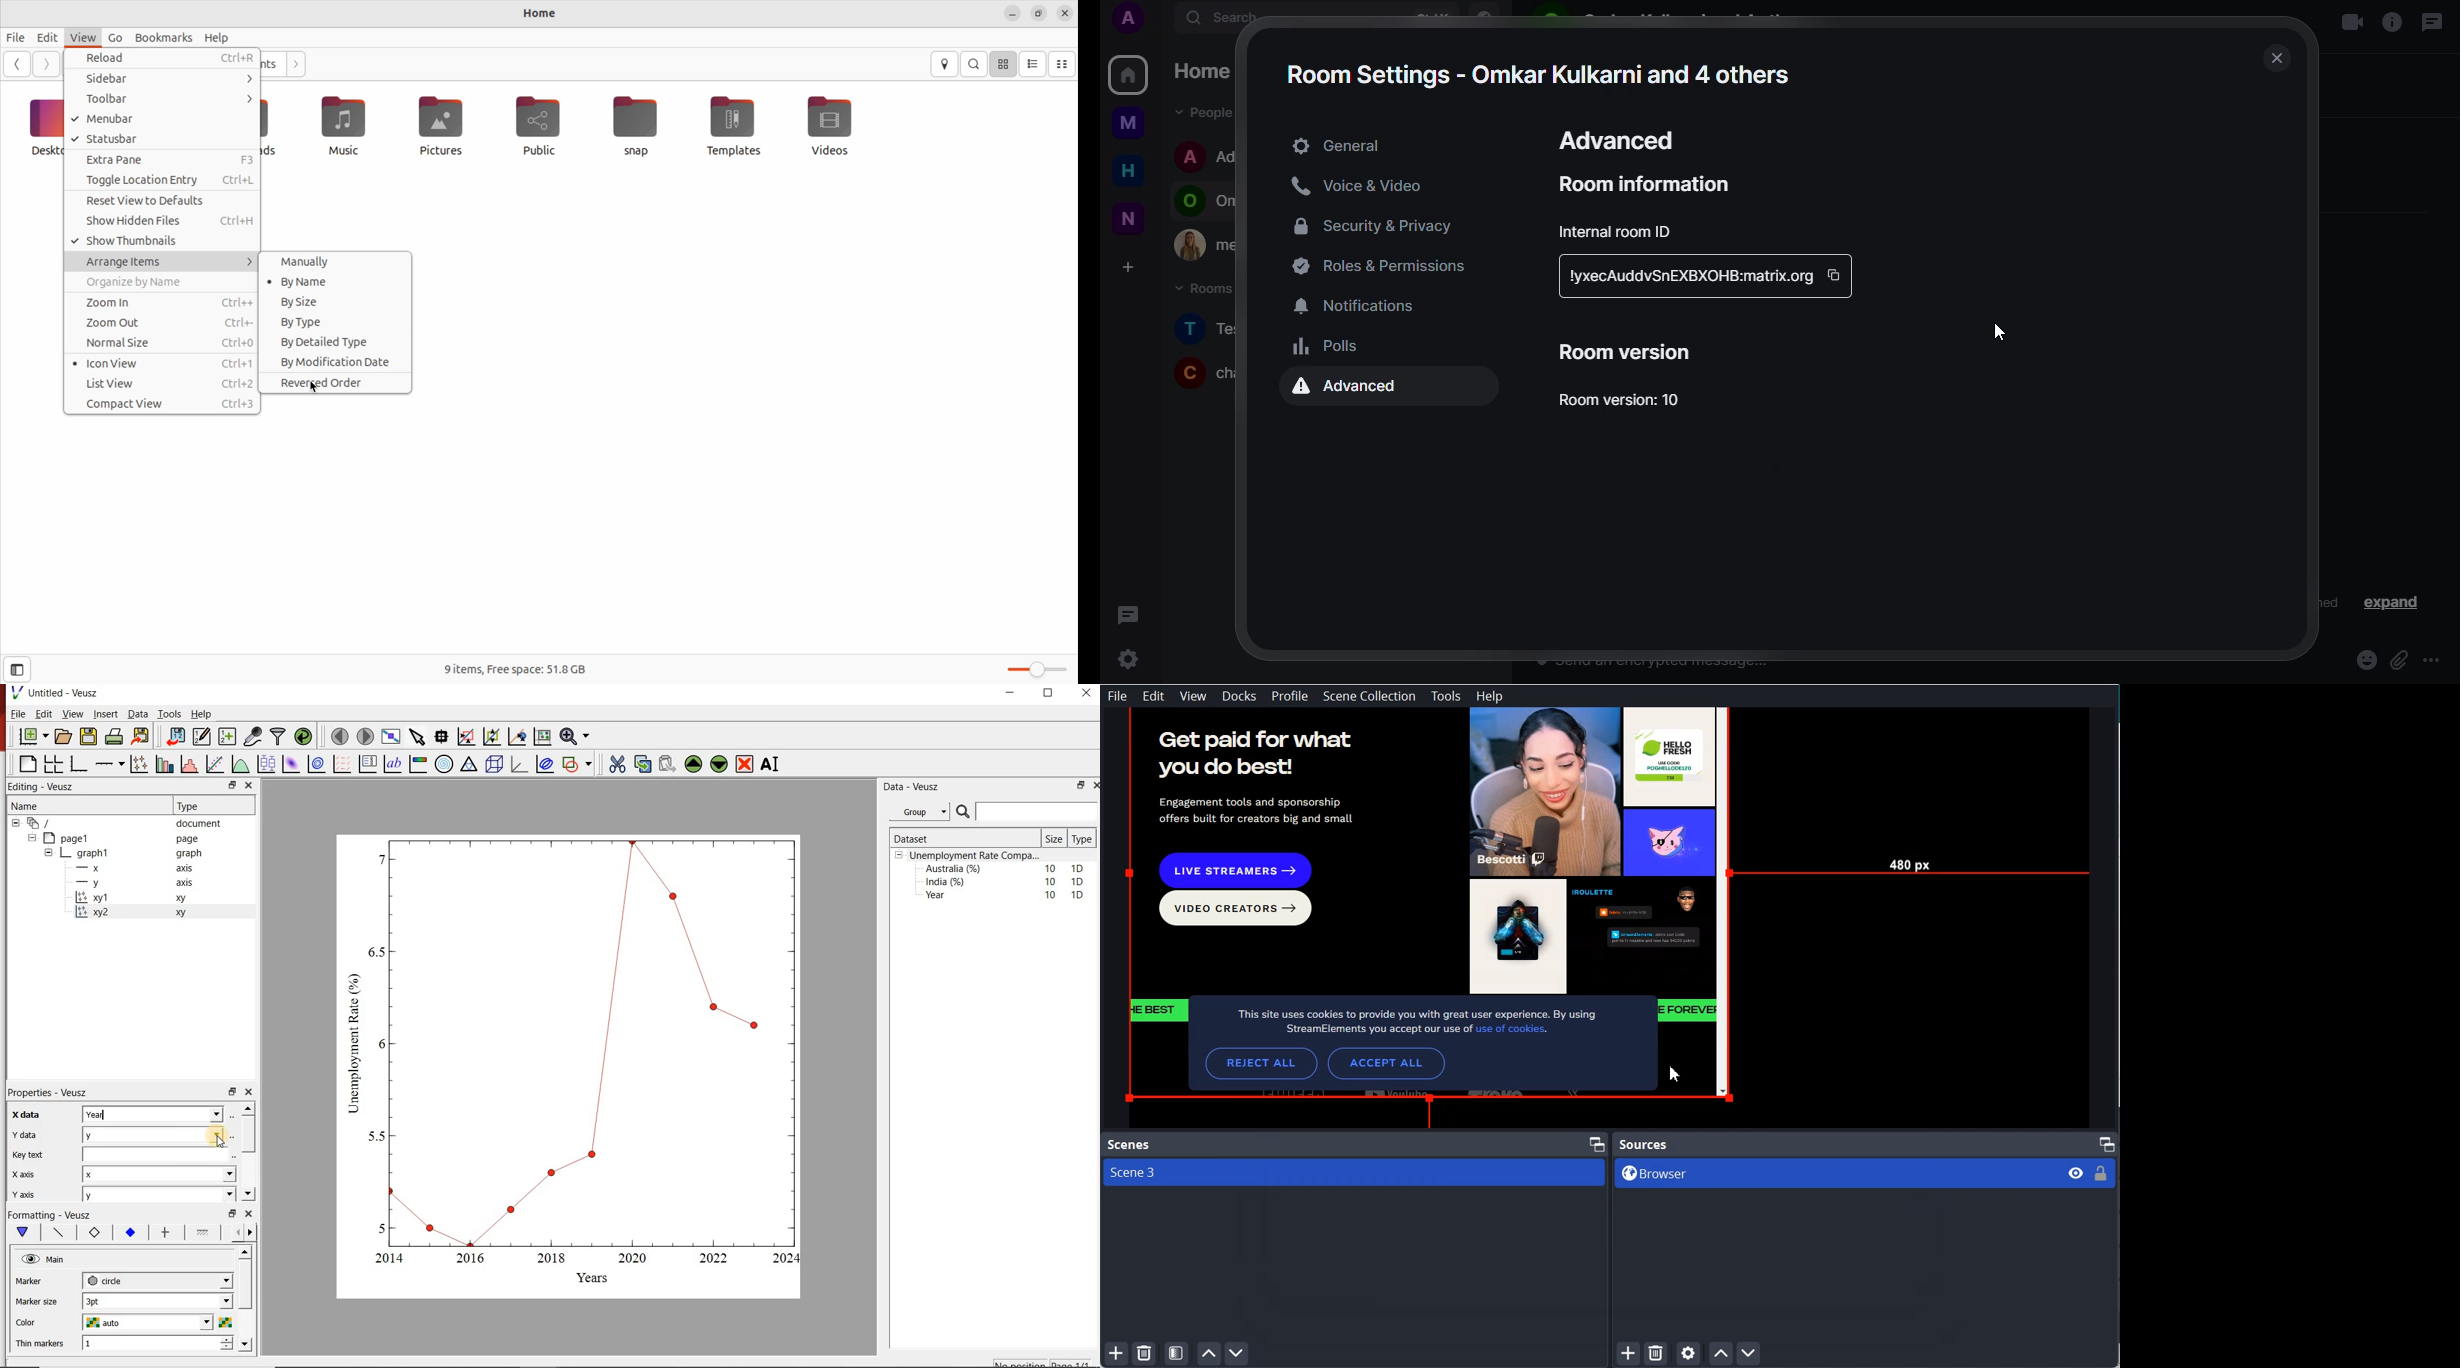 The image size is (2464, 1372). I want to click on Bounding box File preview , so click(1608, 917).